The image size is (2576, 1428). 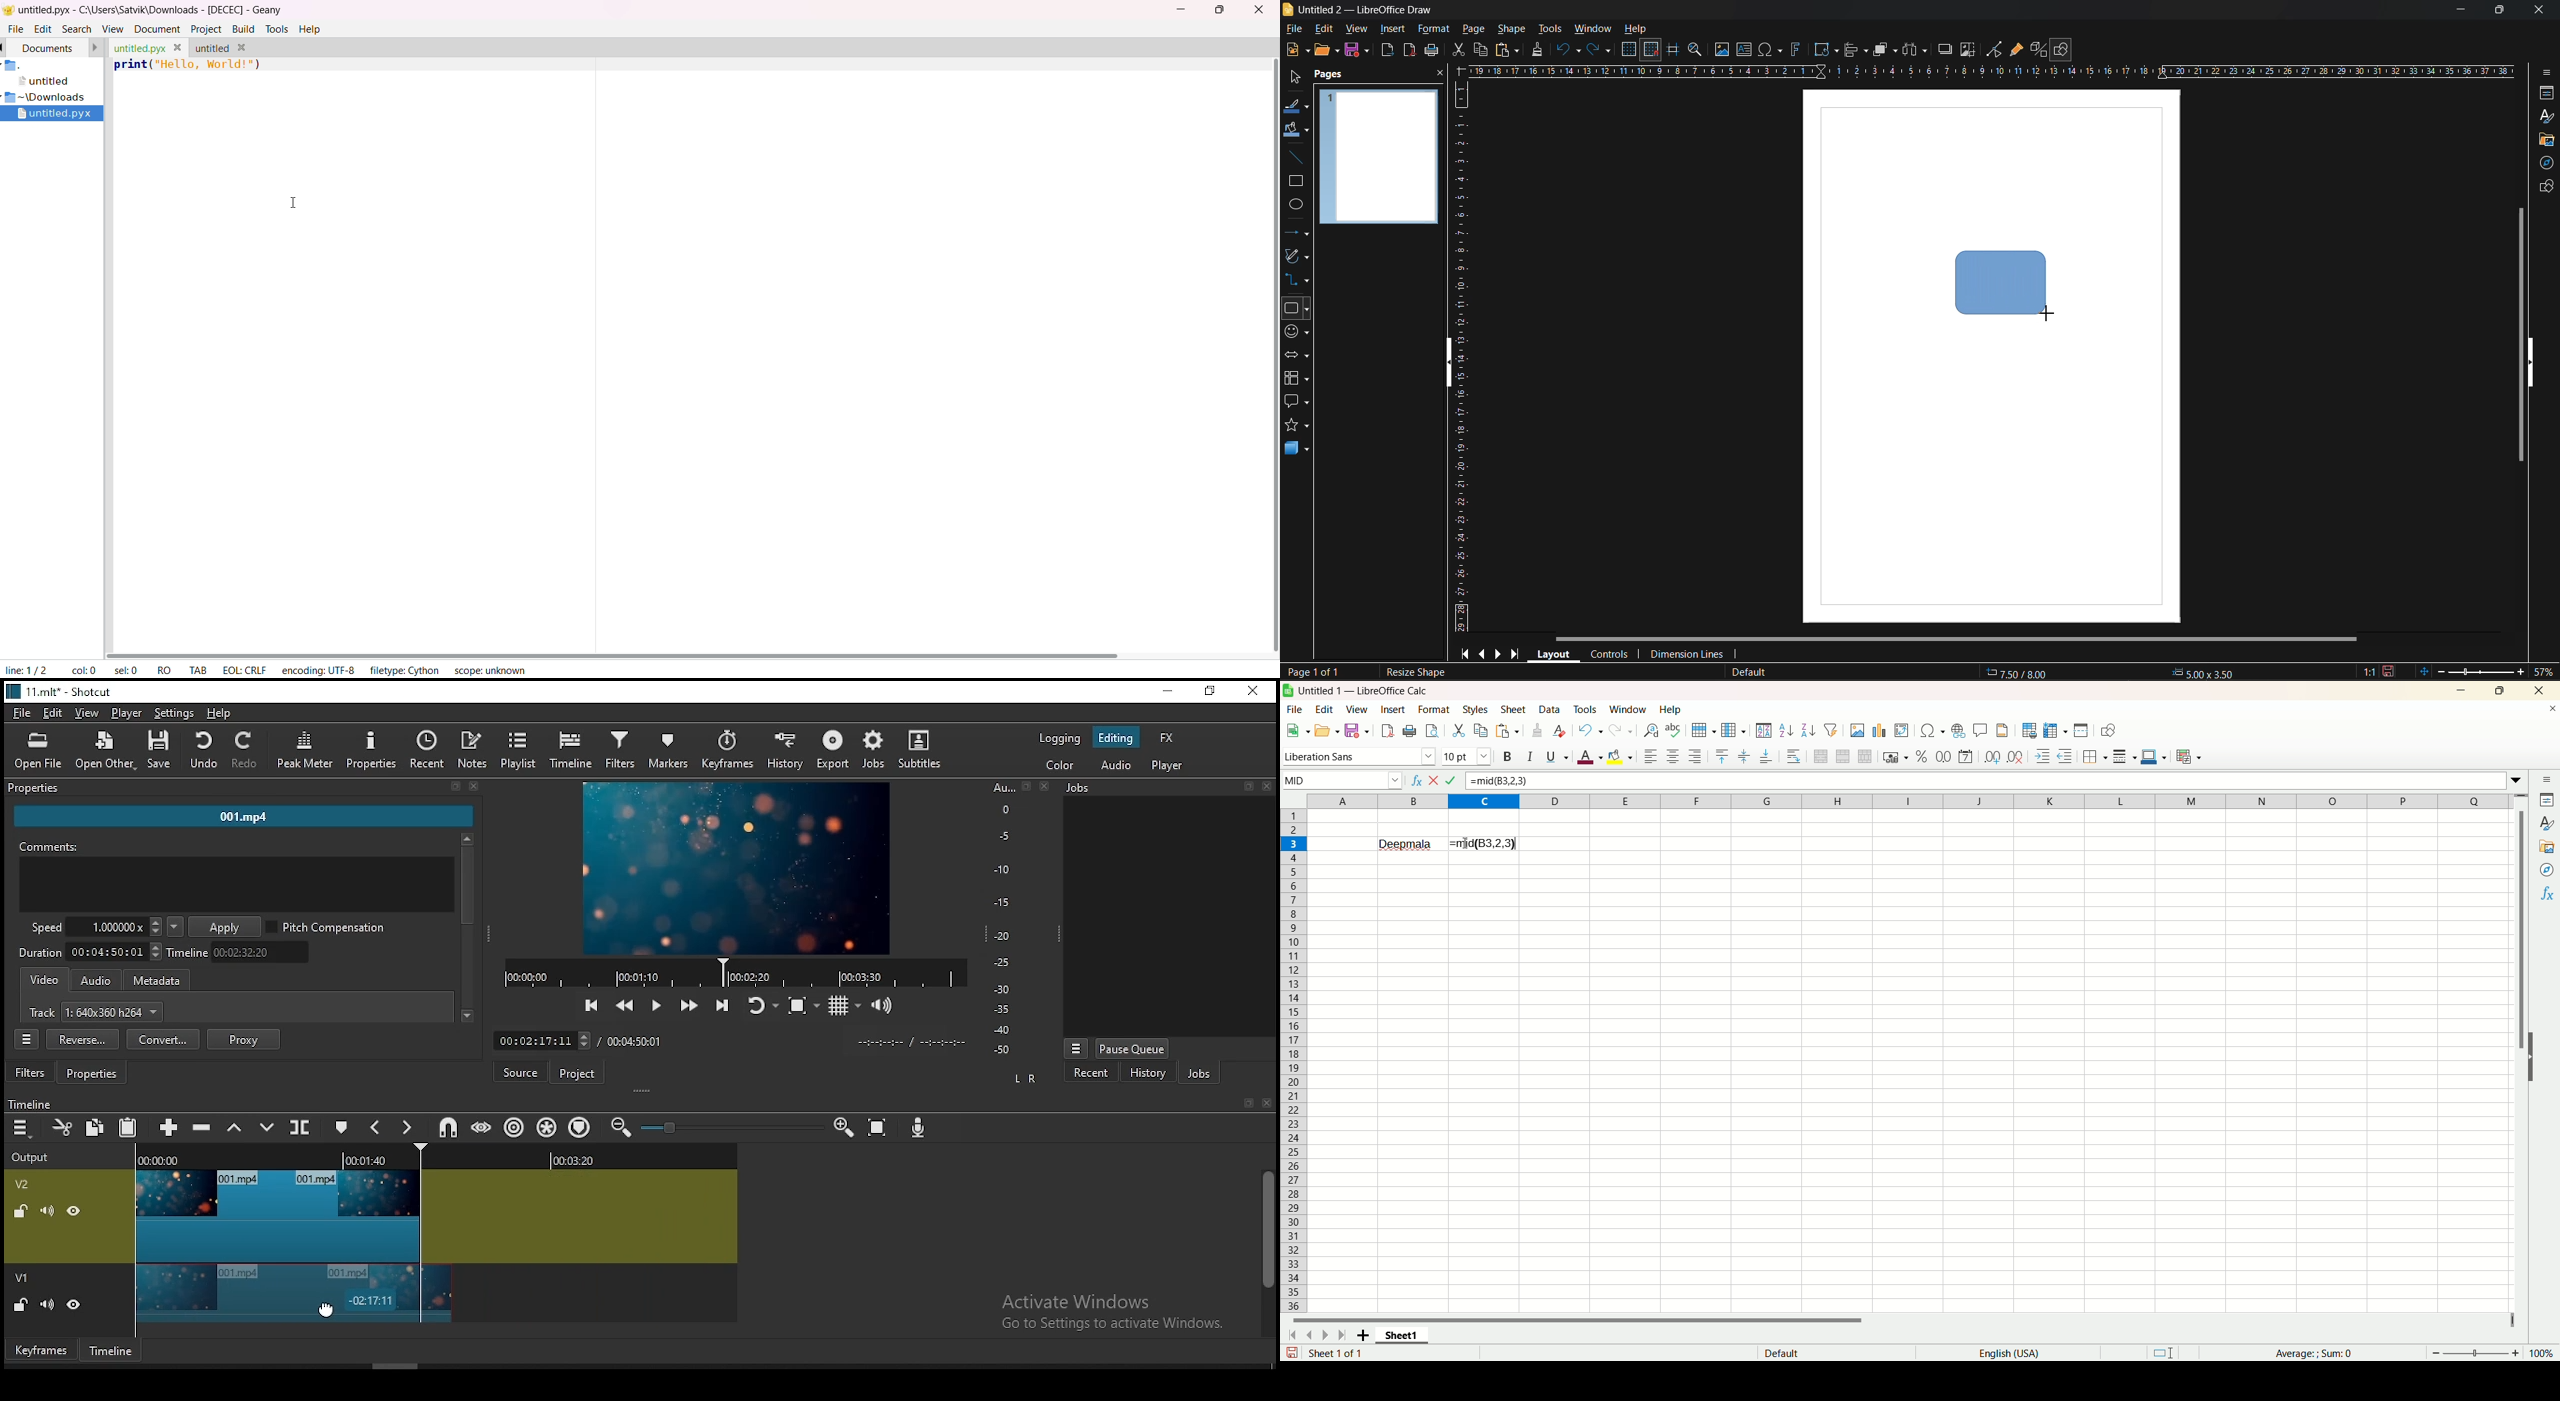 I want to click on show draw functions, so click(x=2063, y=50).